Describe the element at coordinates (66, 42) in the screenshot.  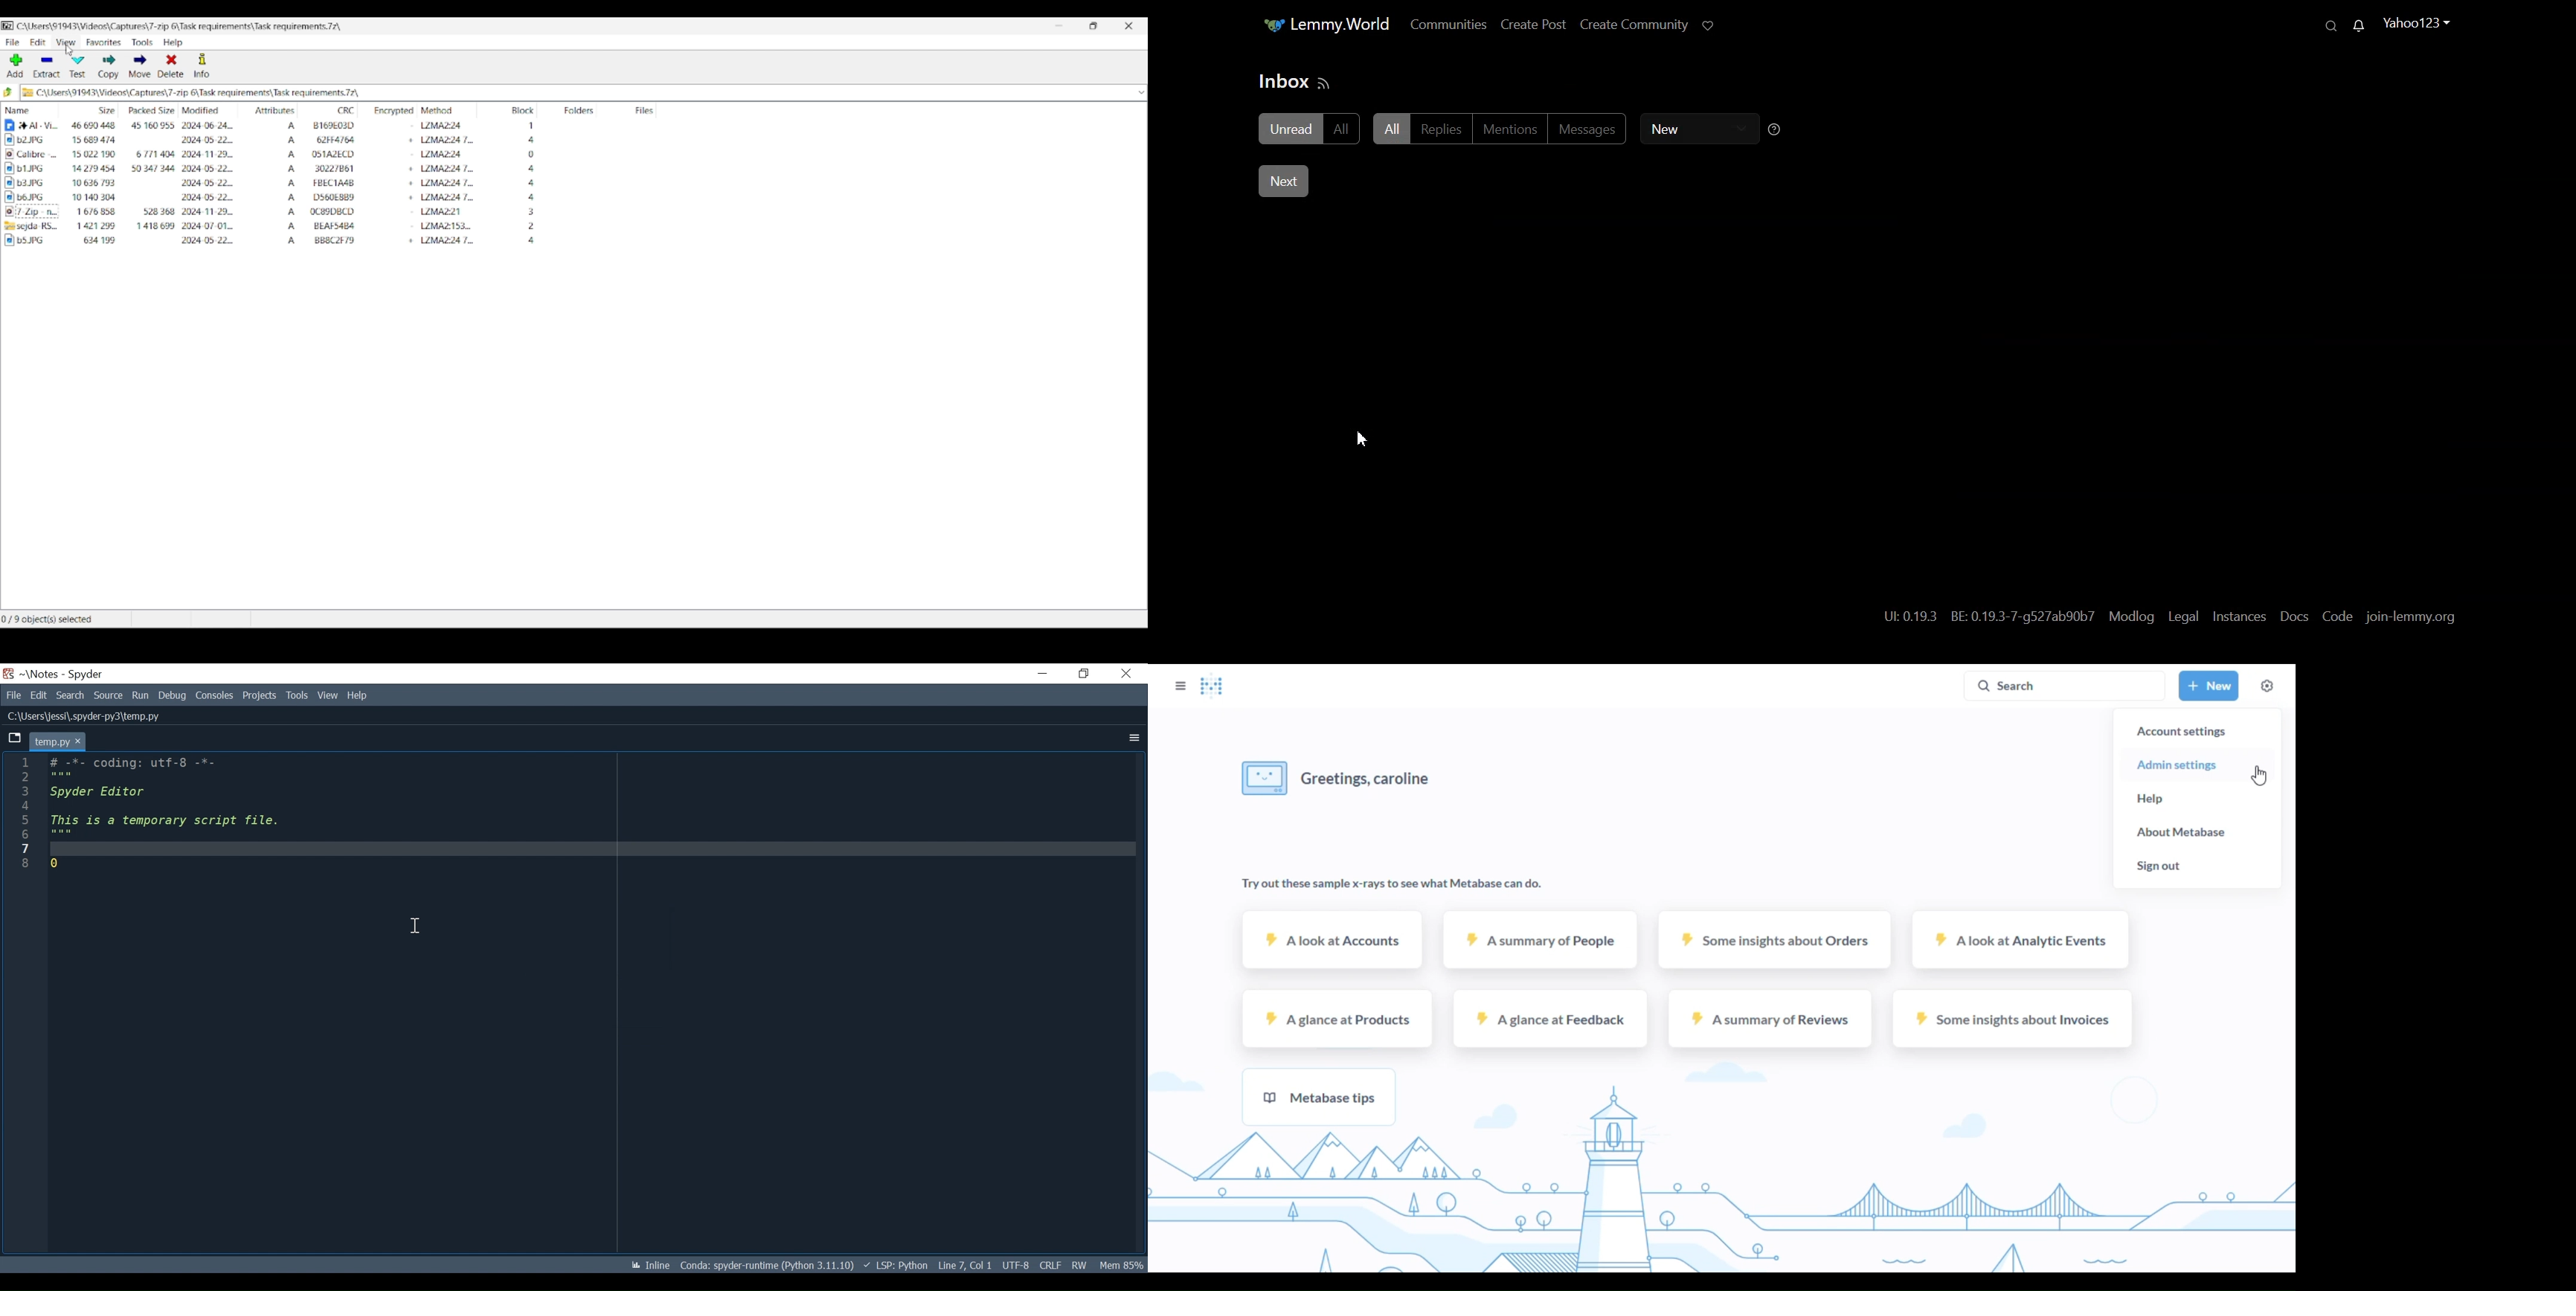
I see `View menu` at that location.